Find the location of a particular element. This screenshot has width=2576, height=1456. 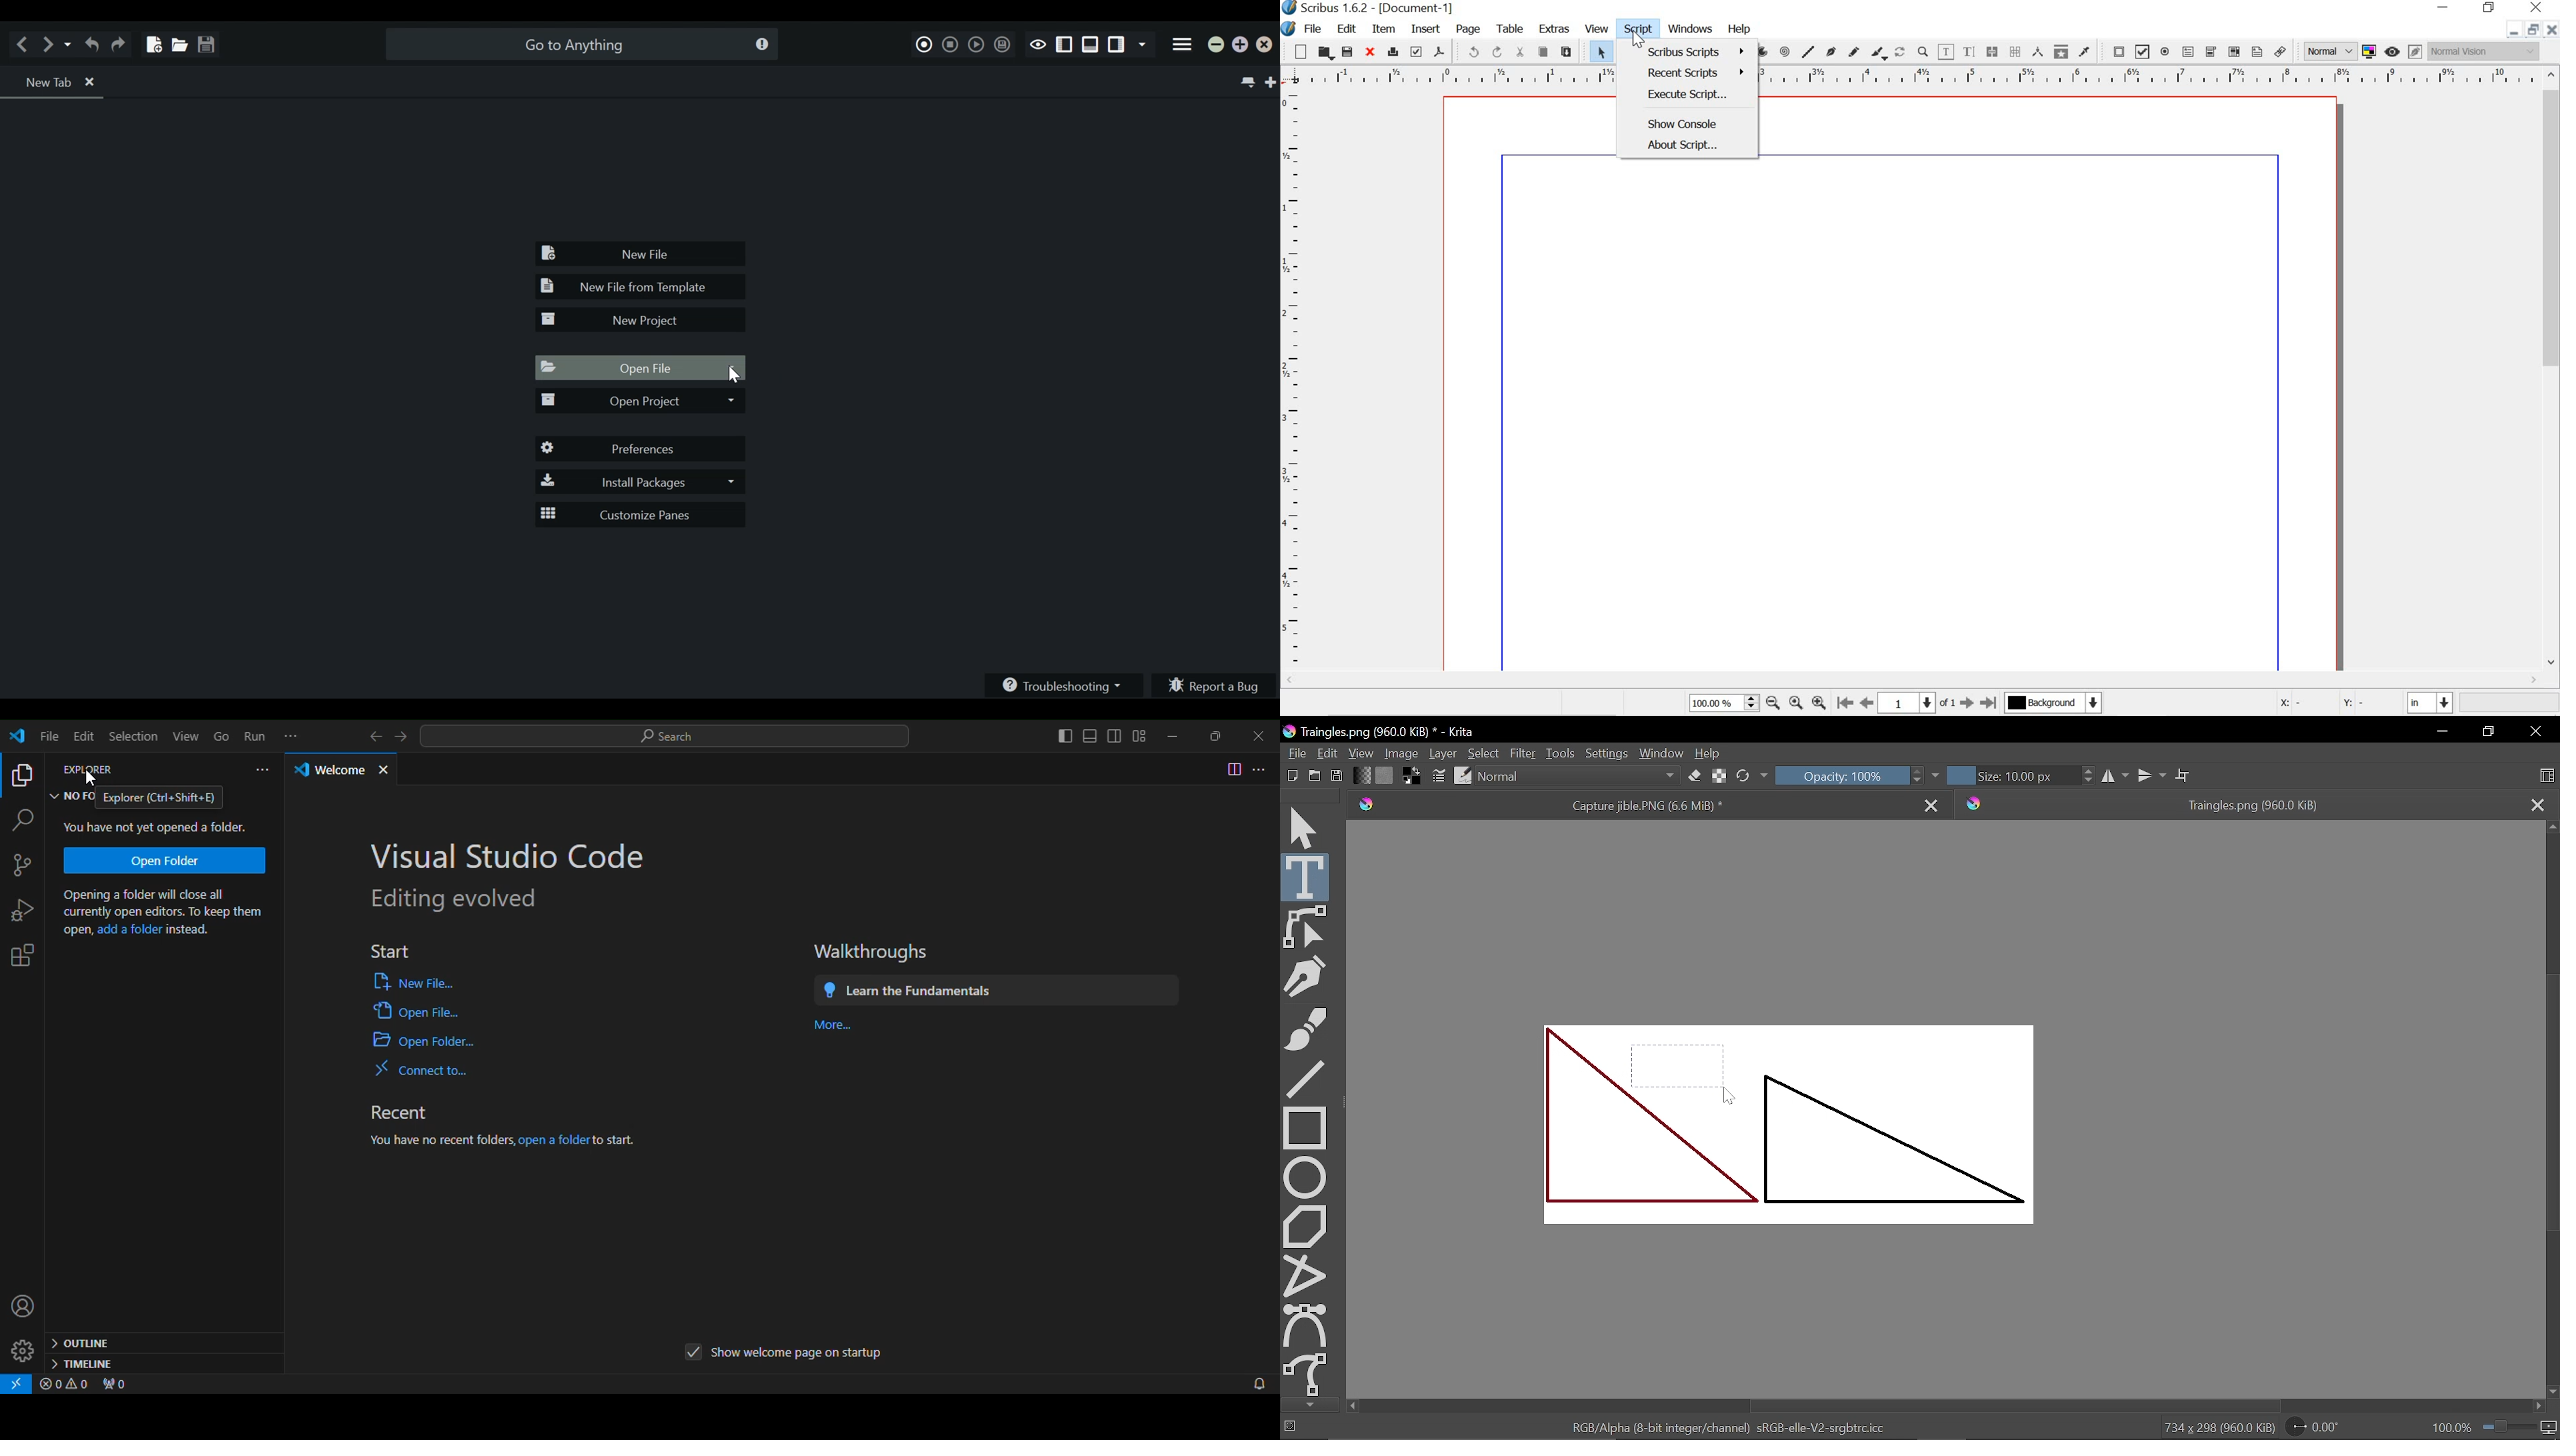

Gradient fill is located at coordinates (1360, 777).